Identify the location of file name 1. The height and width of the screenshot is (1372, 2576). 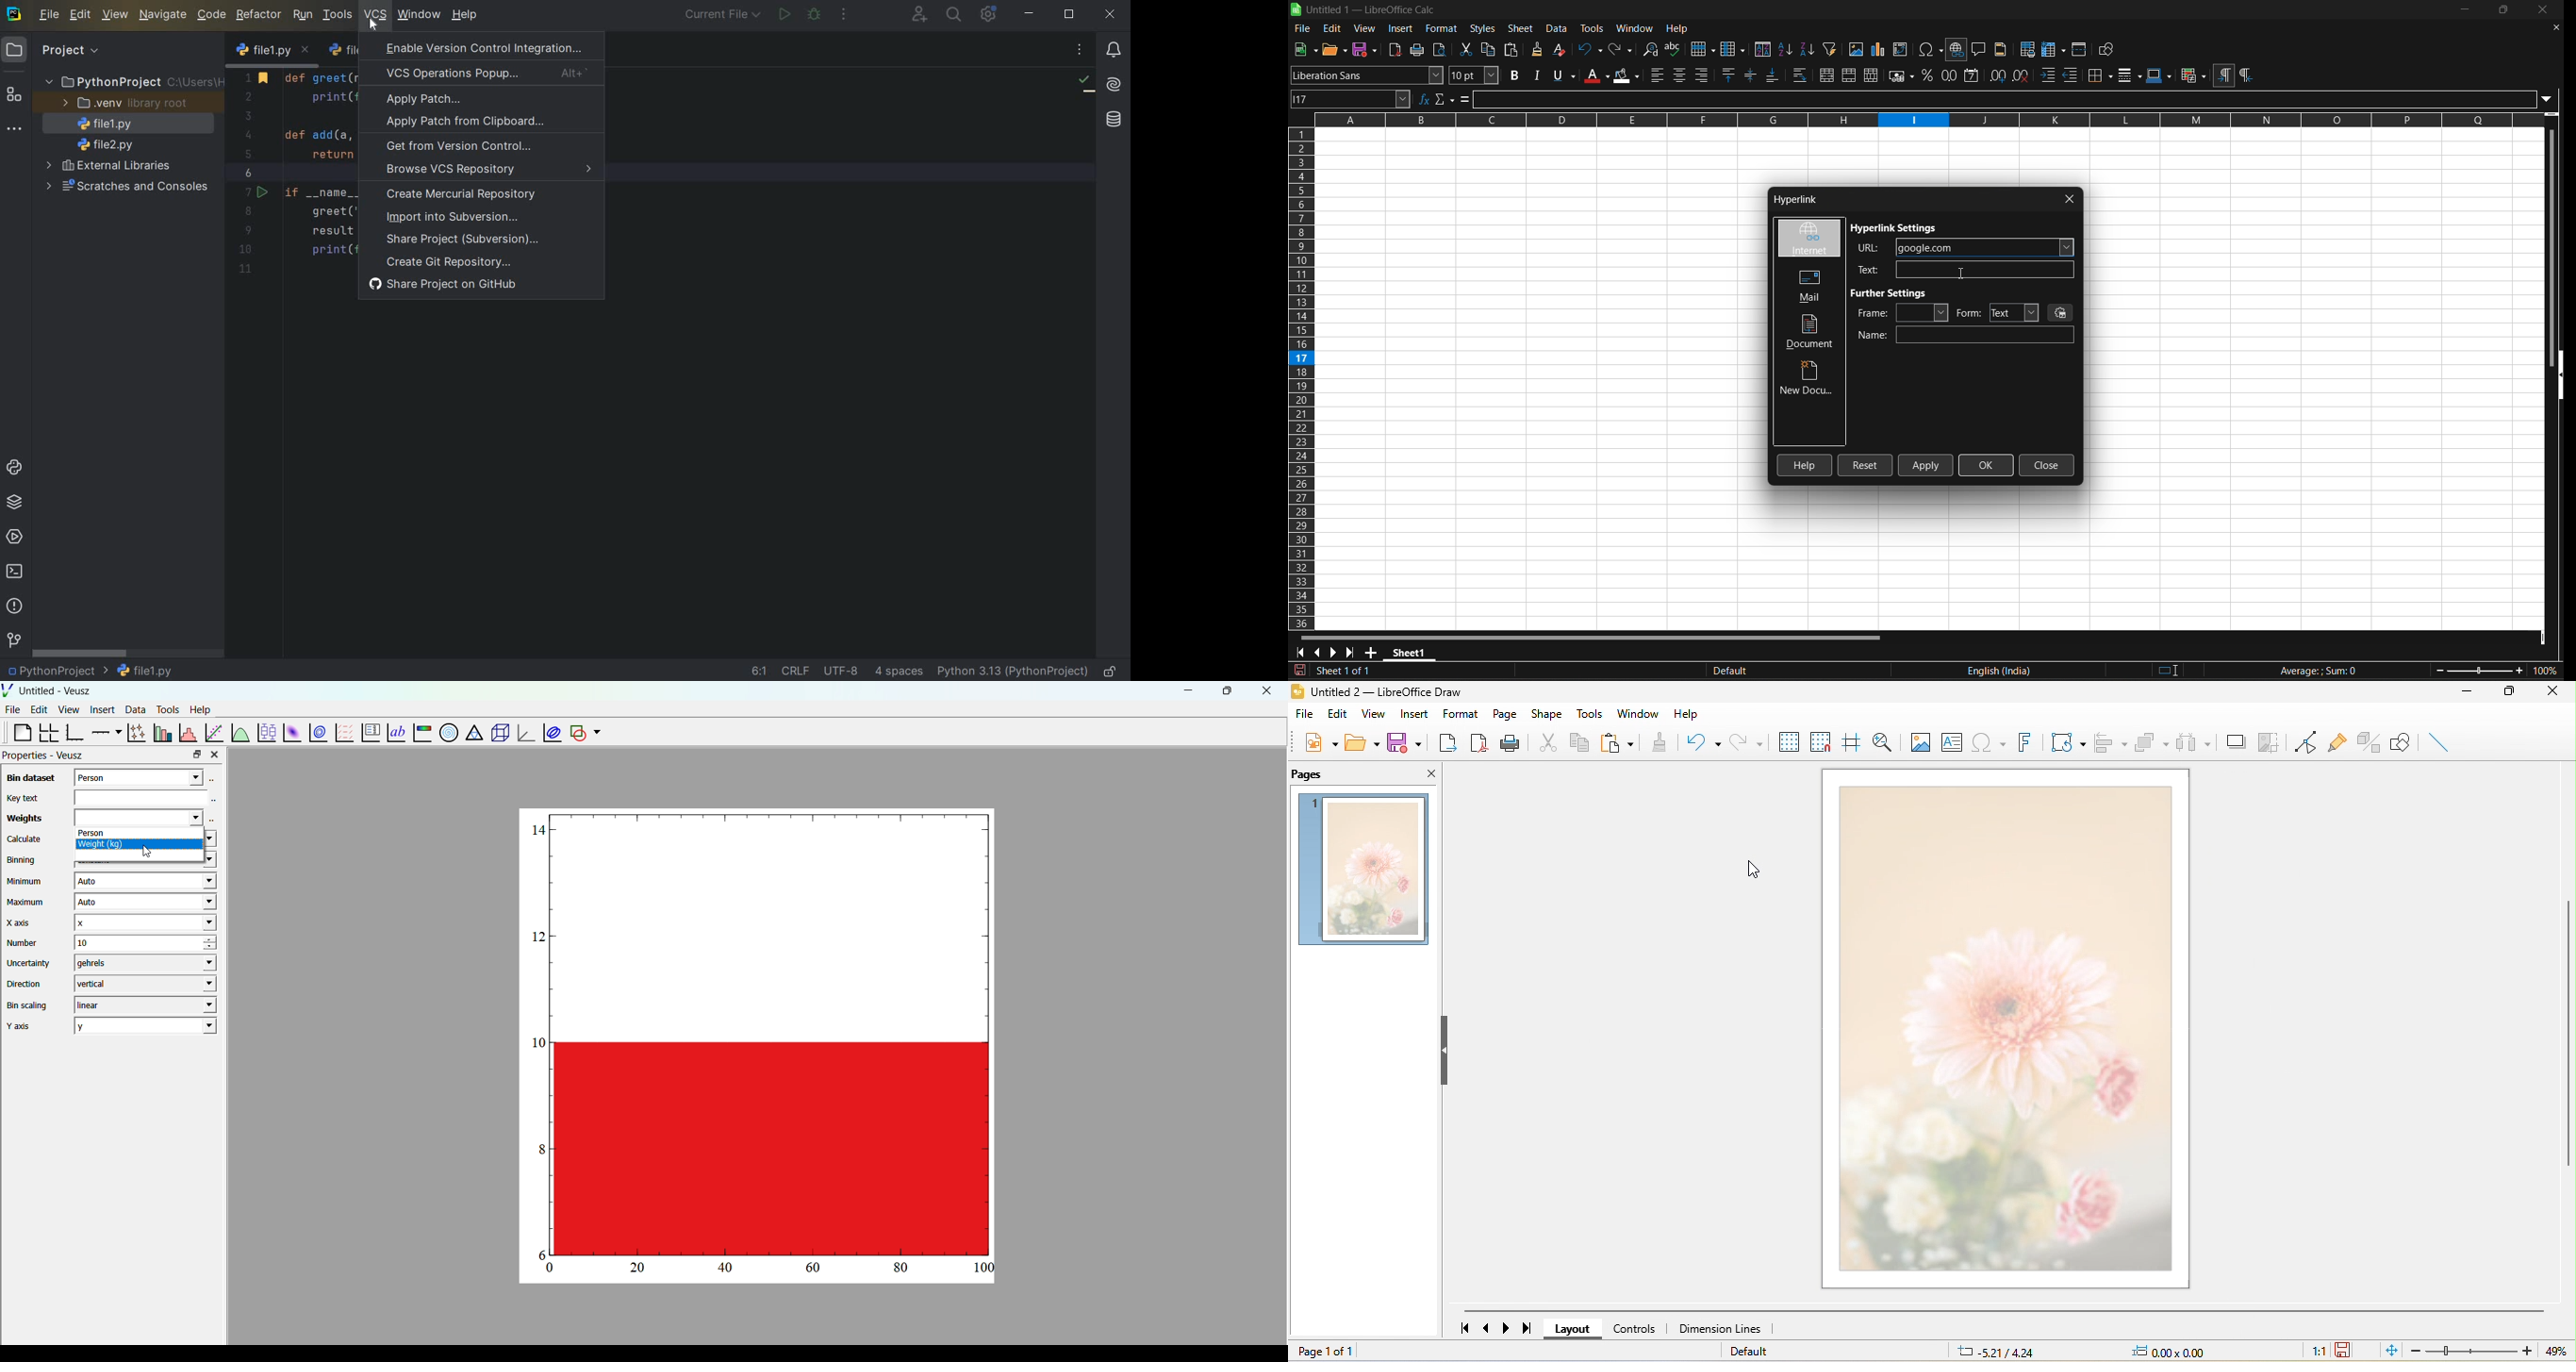
(101, 124).